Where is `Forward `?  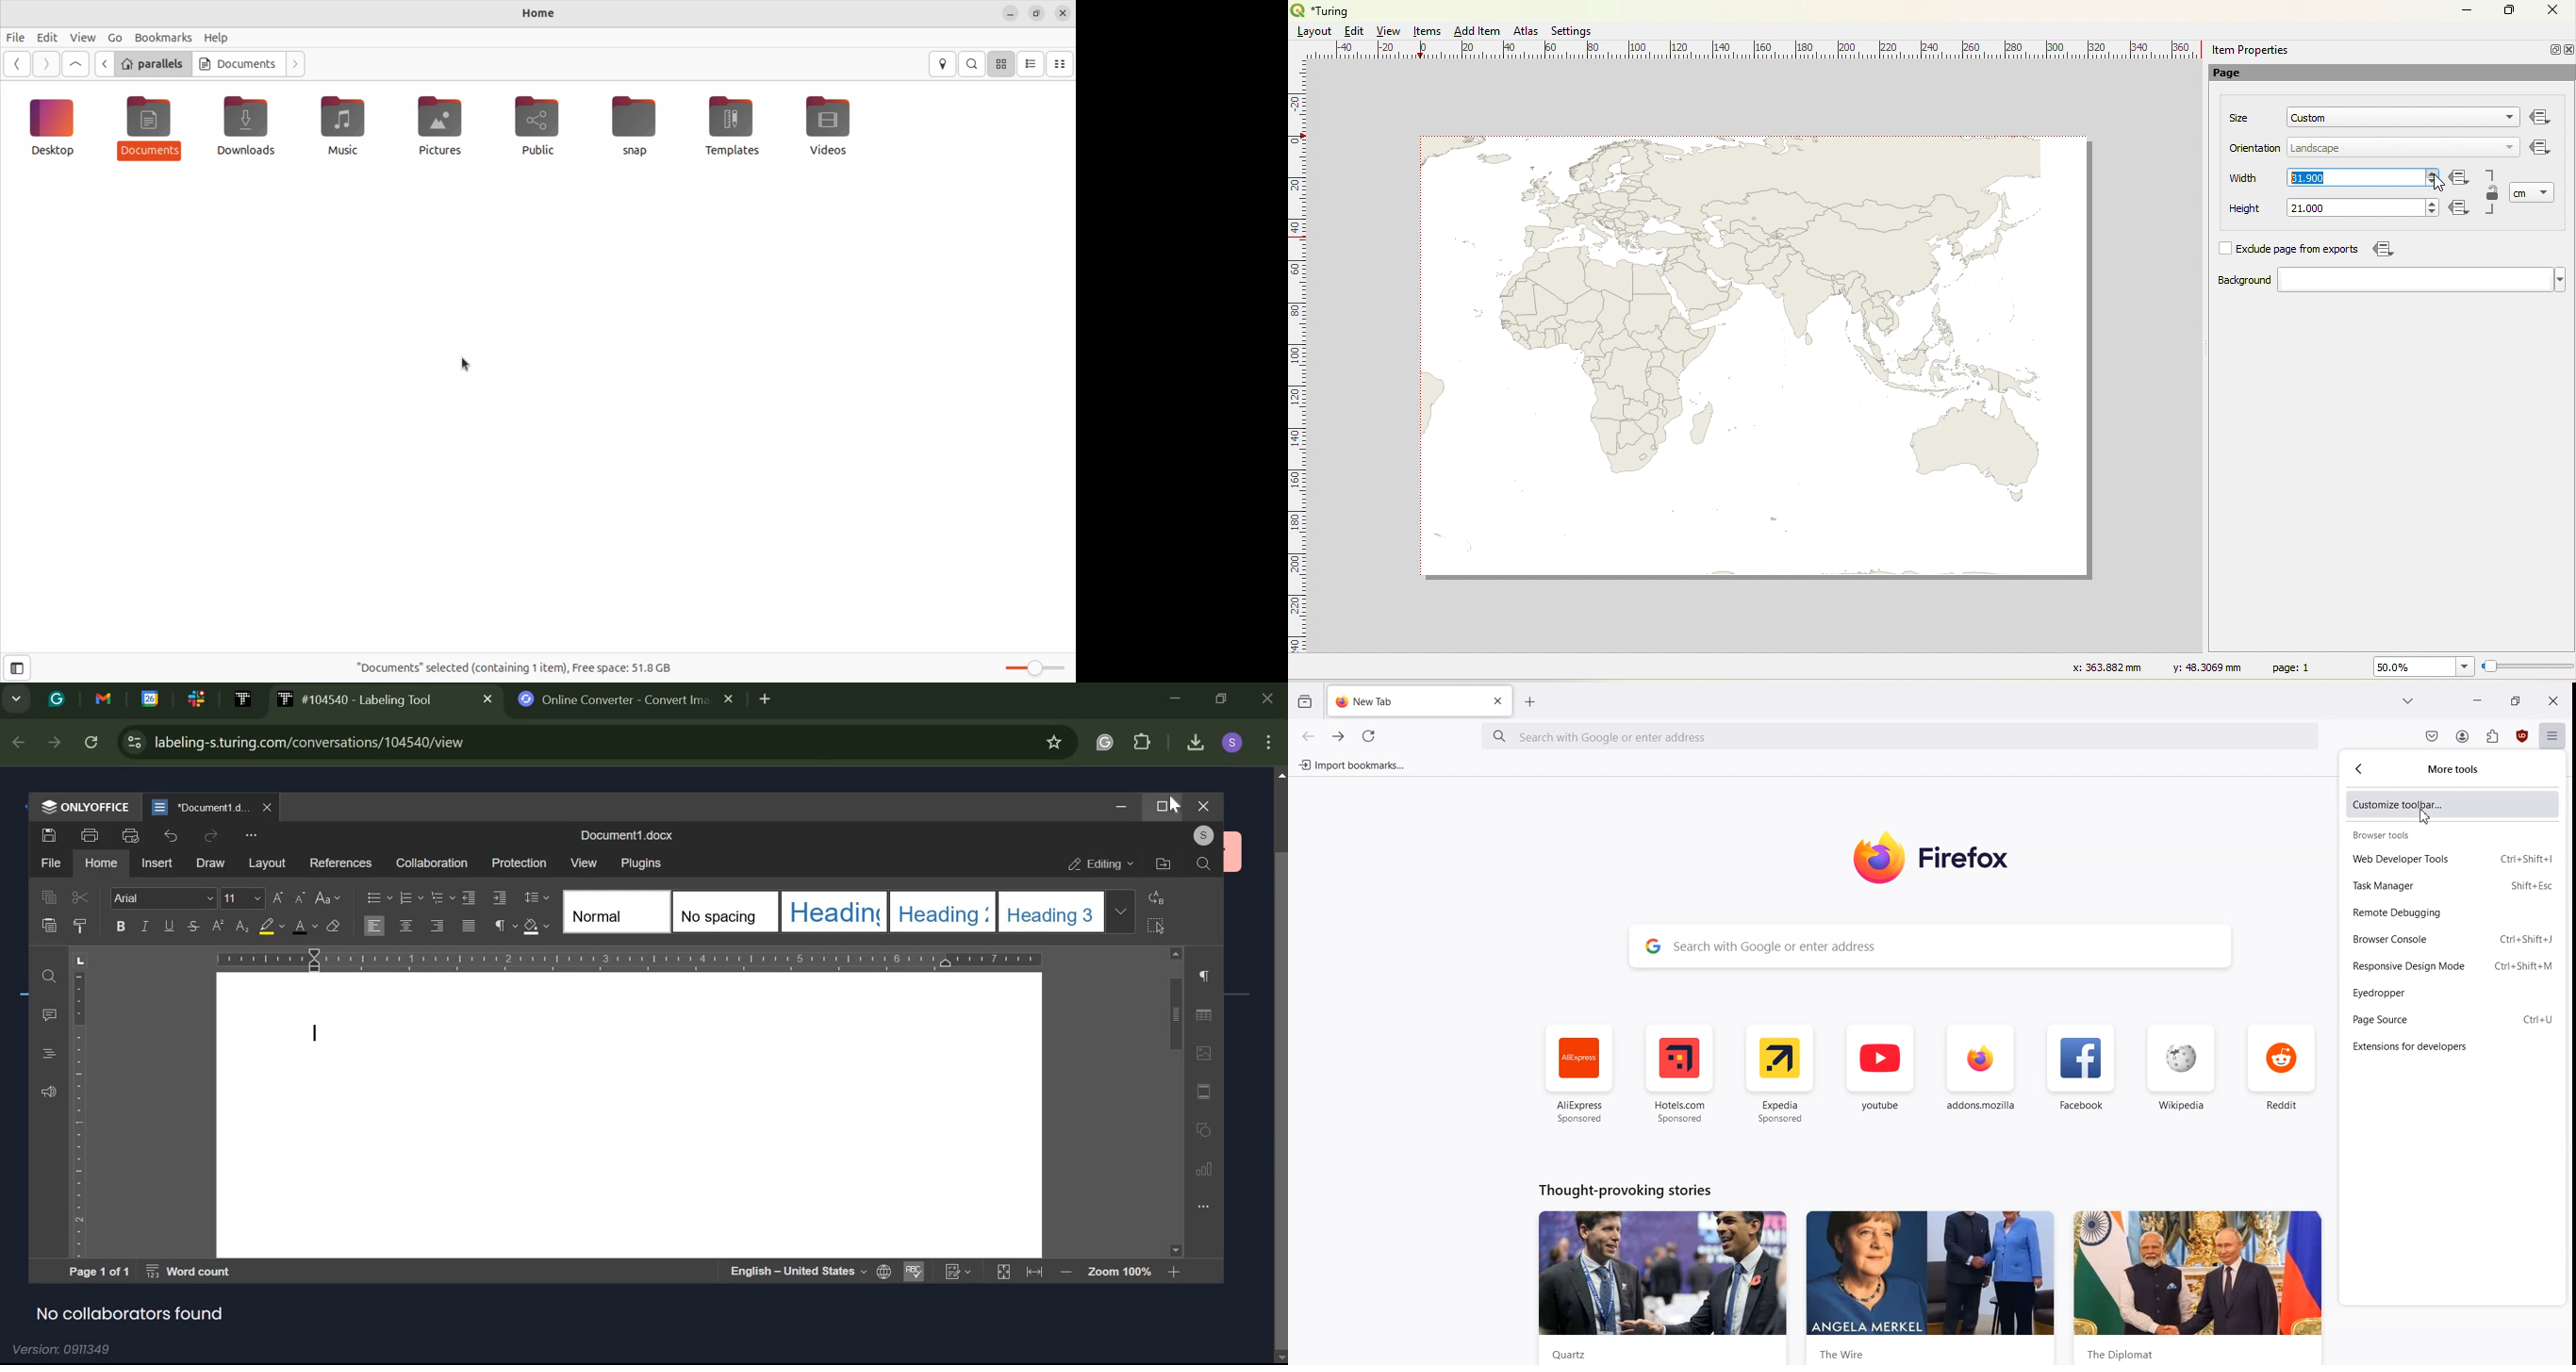 Forward  is located at coordinates (54, 742).